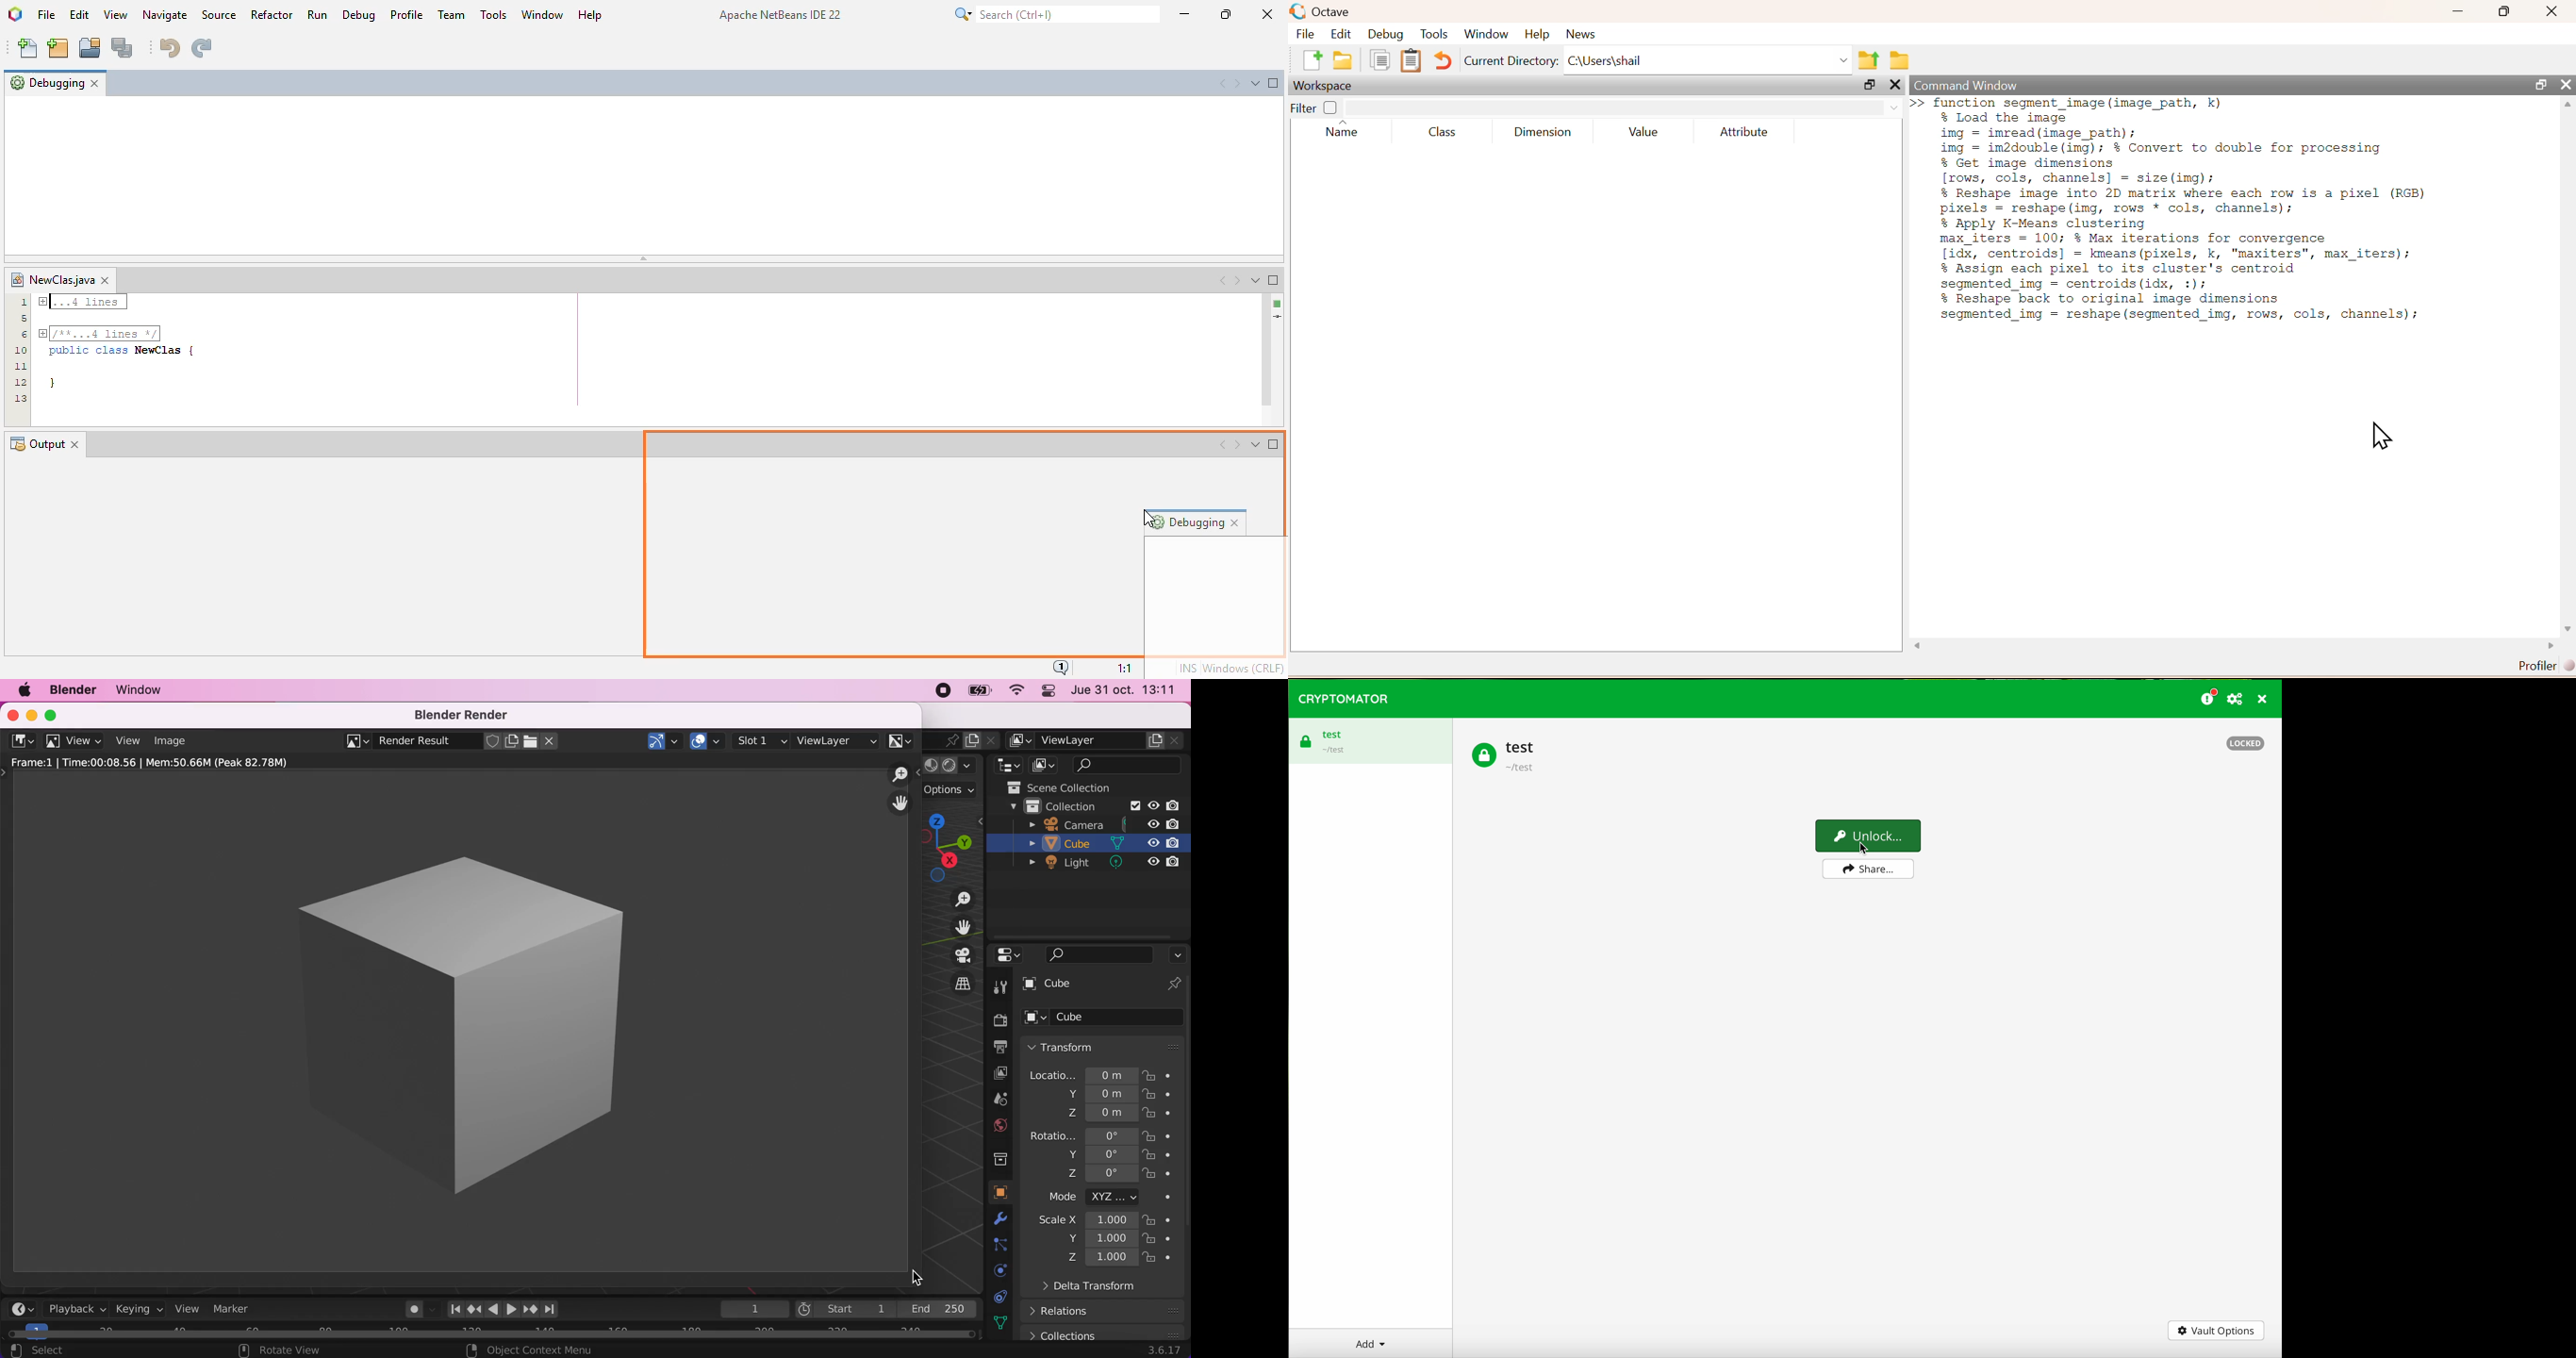 The height and width of the screenshot is (1372, 2576). Describe the element at coordinates (359, 14) in the screenshot. I see `debug` at that location.